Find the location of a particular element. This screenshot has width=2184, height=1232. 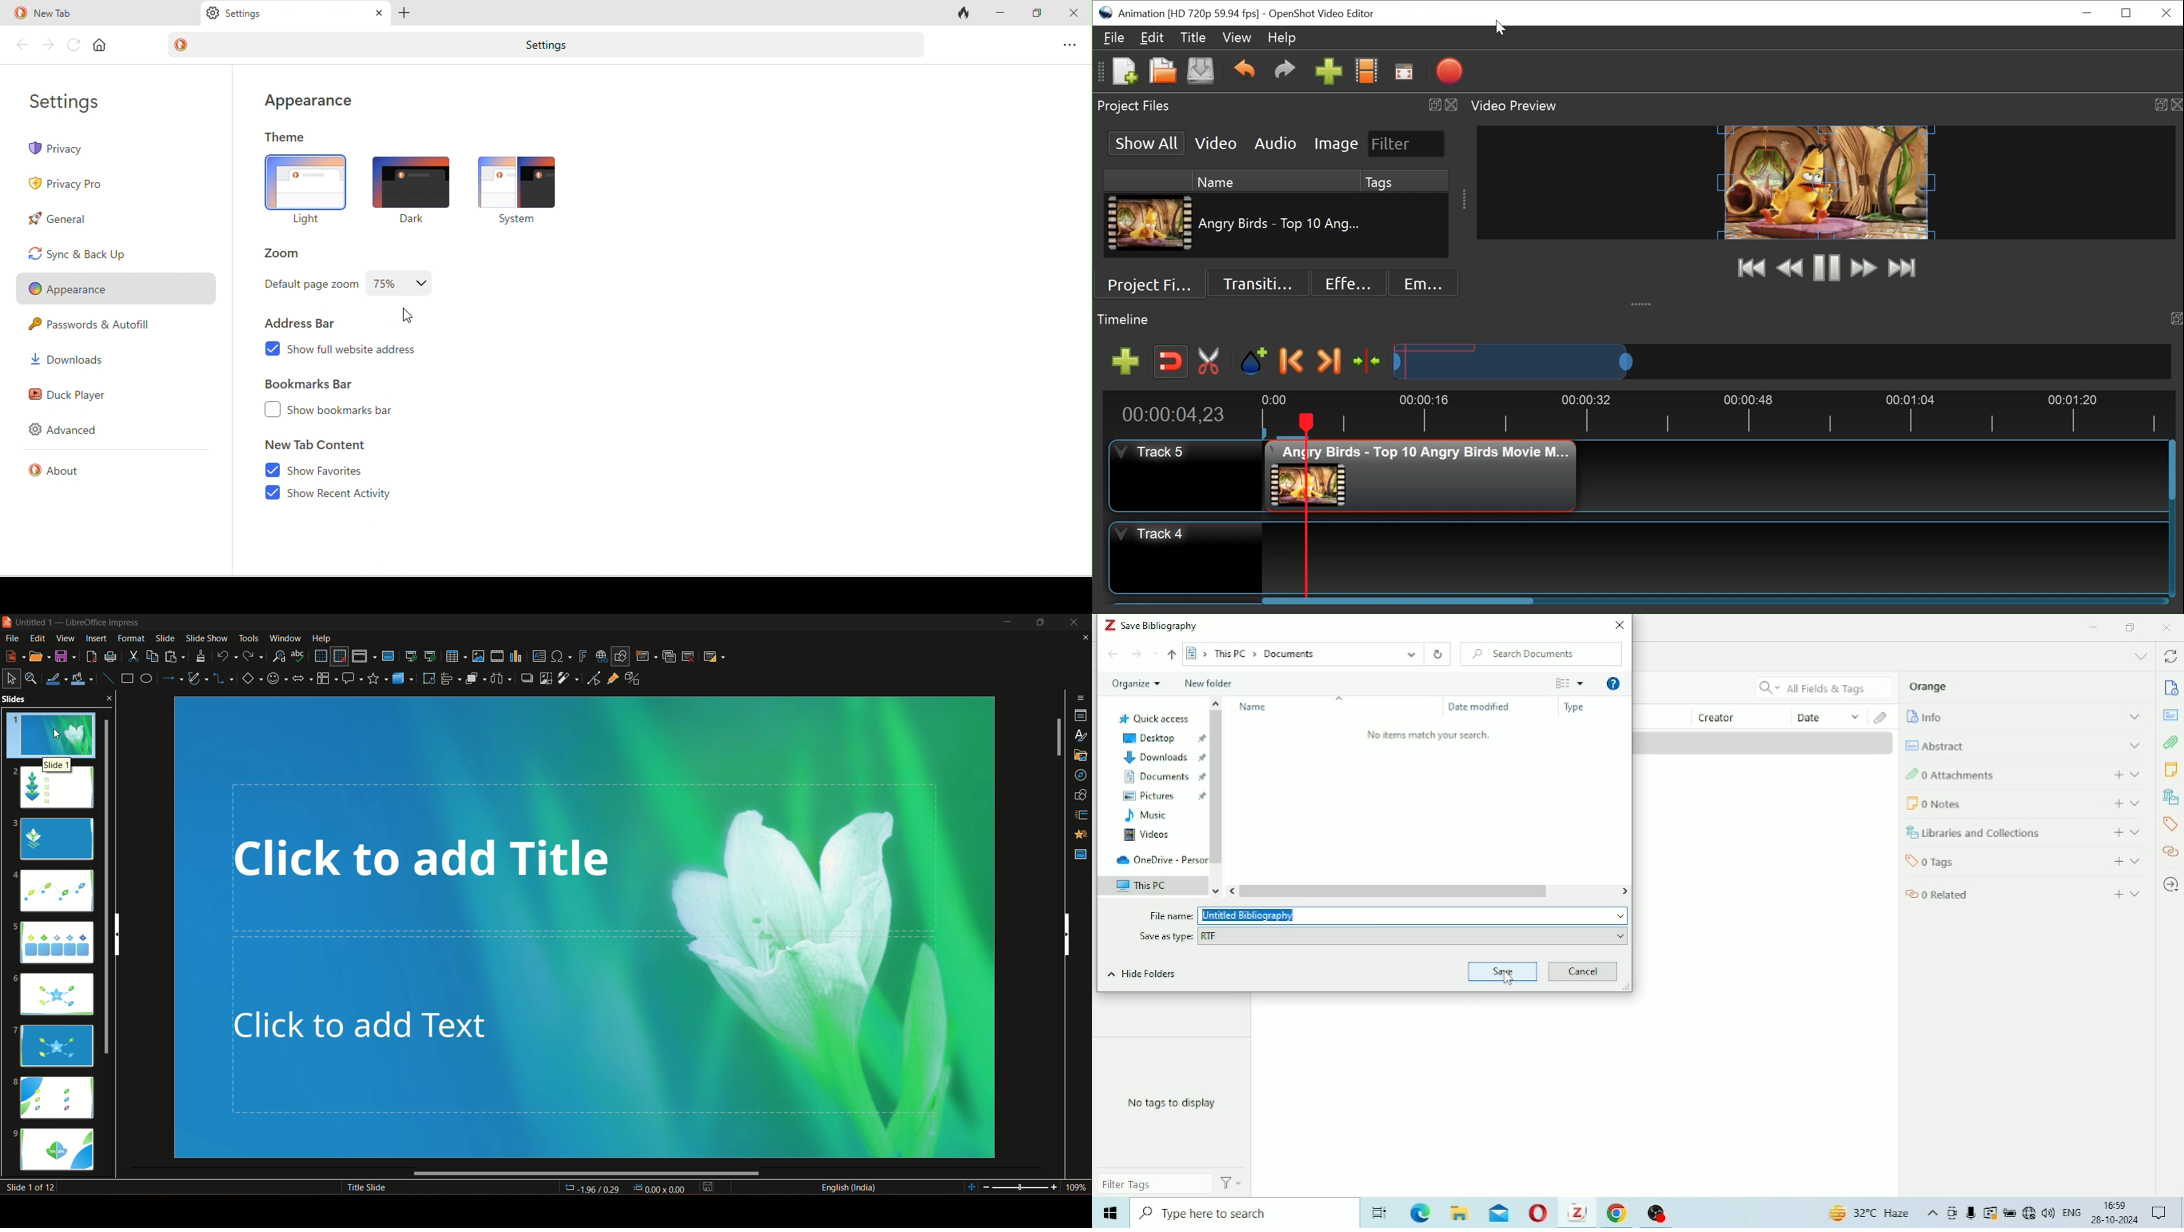

Vertical Scroll bar is located at coordinates (1400, 600).